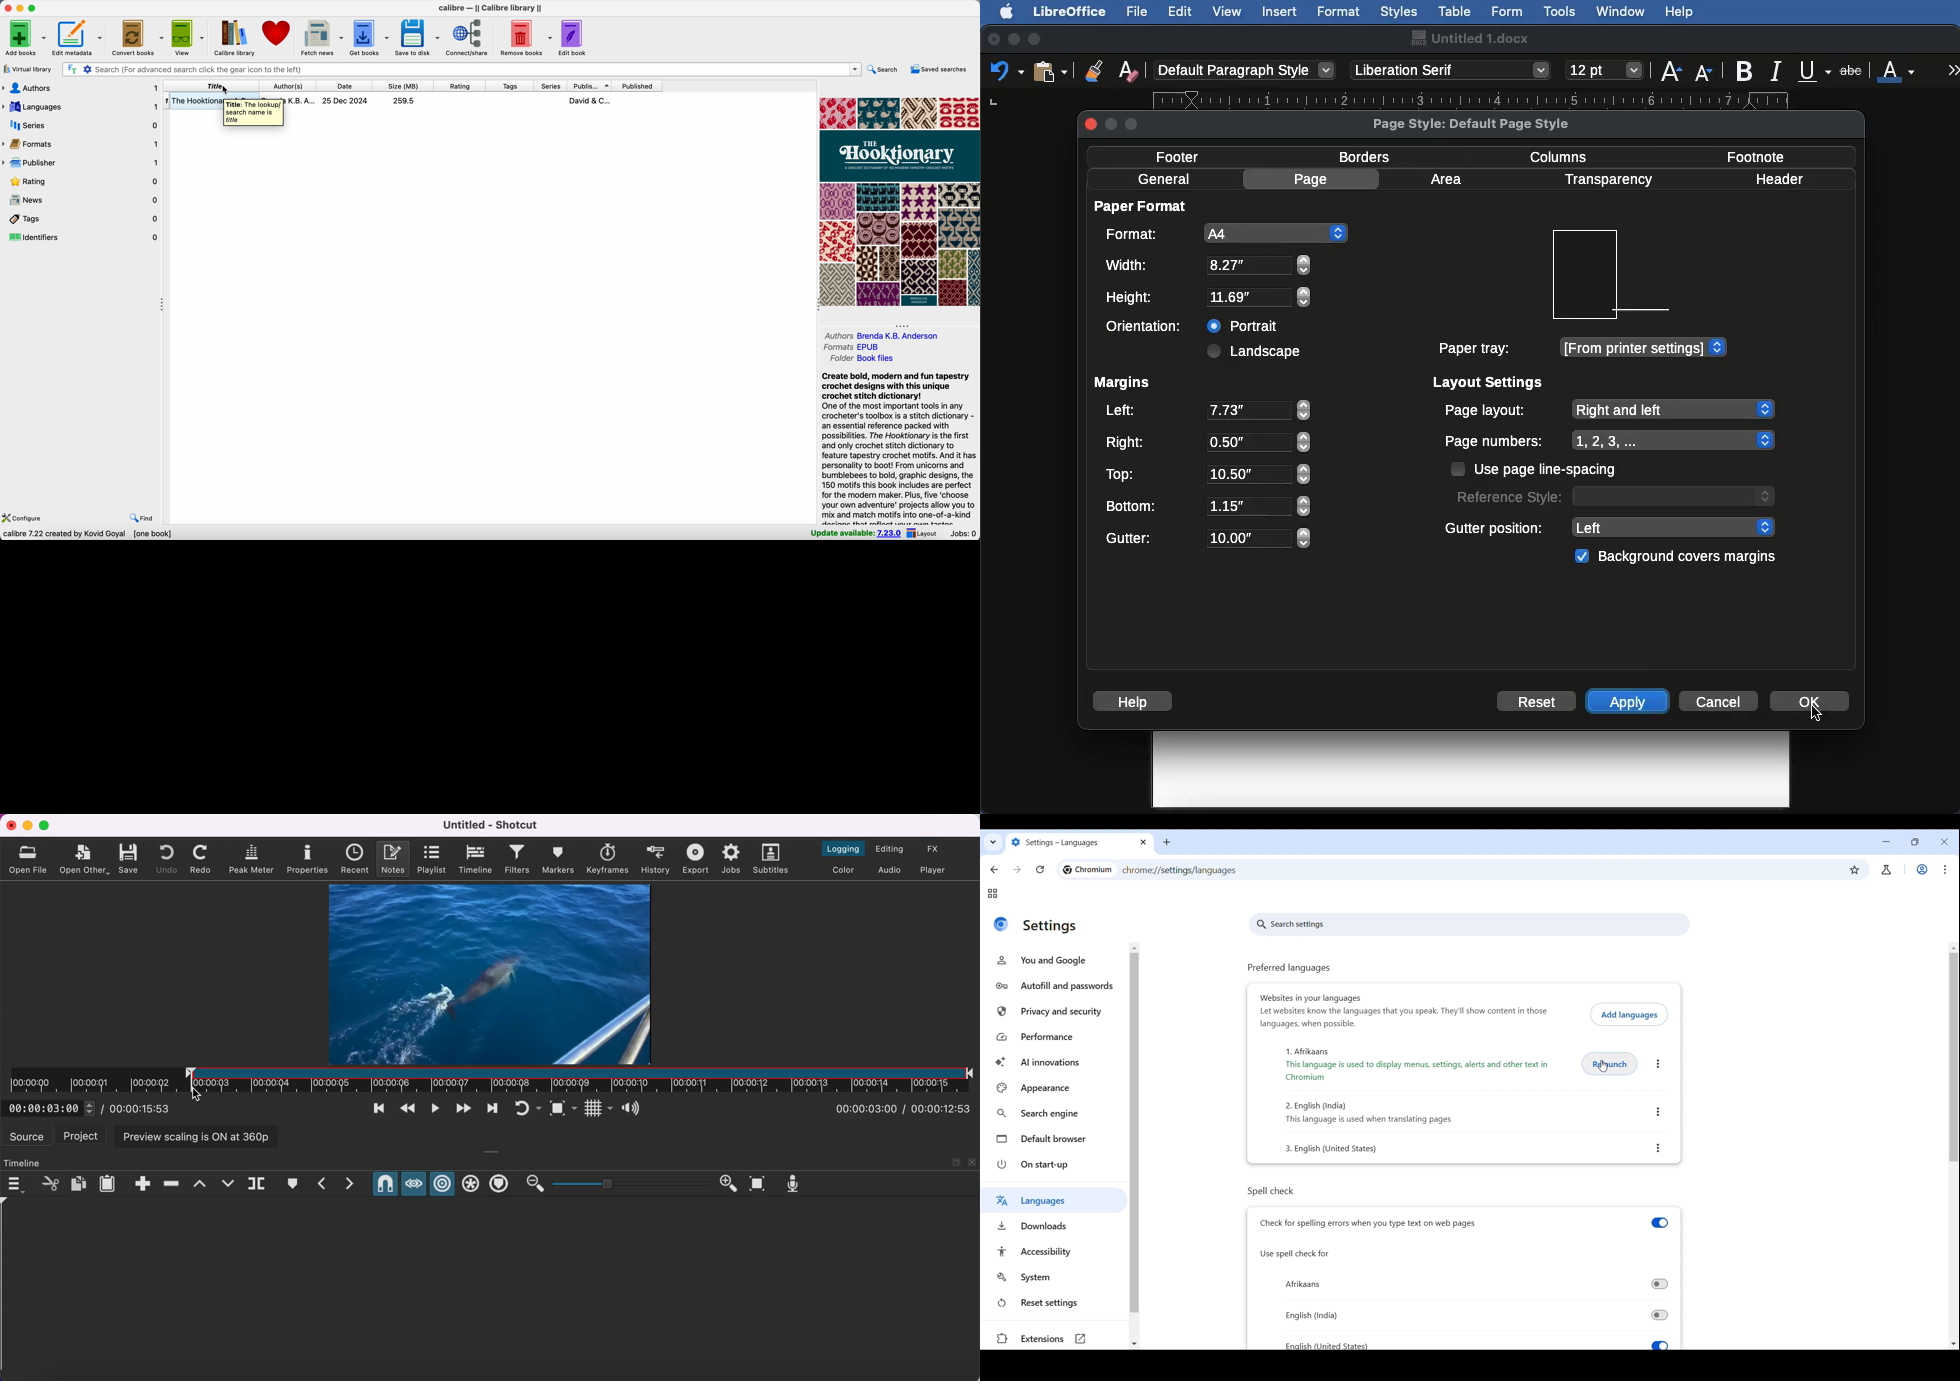 The image size is (1960, 1400). Describe the element at coordinates (475, 859) in the screenshot. I see `timeline` at that location.